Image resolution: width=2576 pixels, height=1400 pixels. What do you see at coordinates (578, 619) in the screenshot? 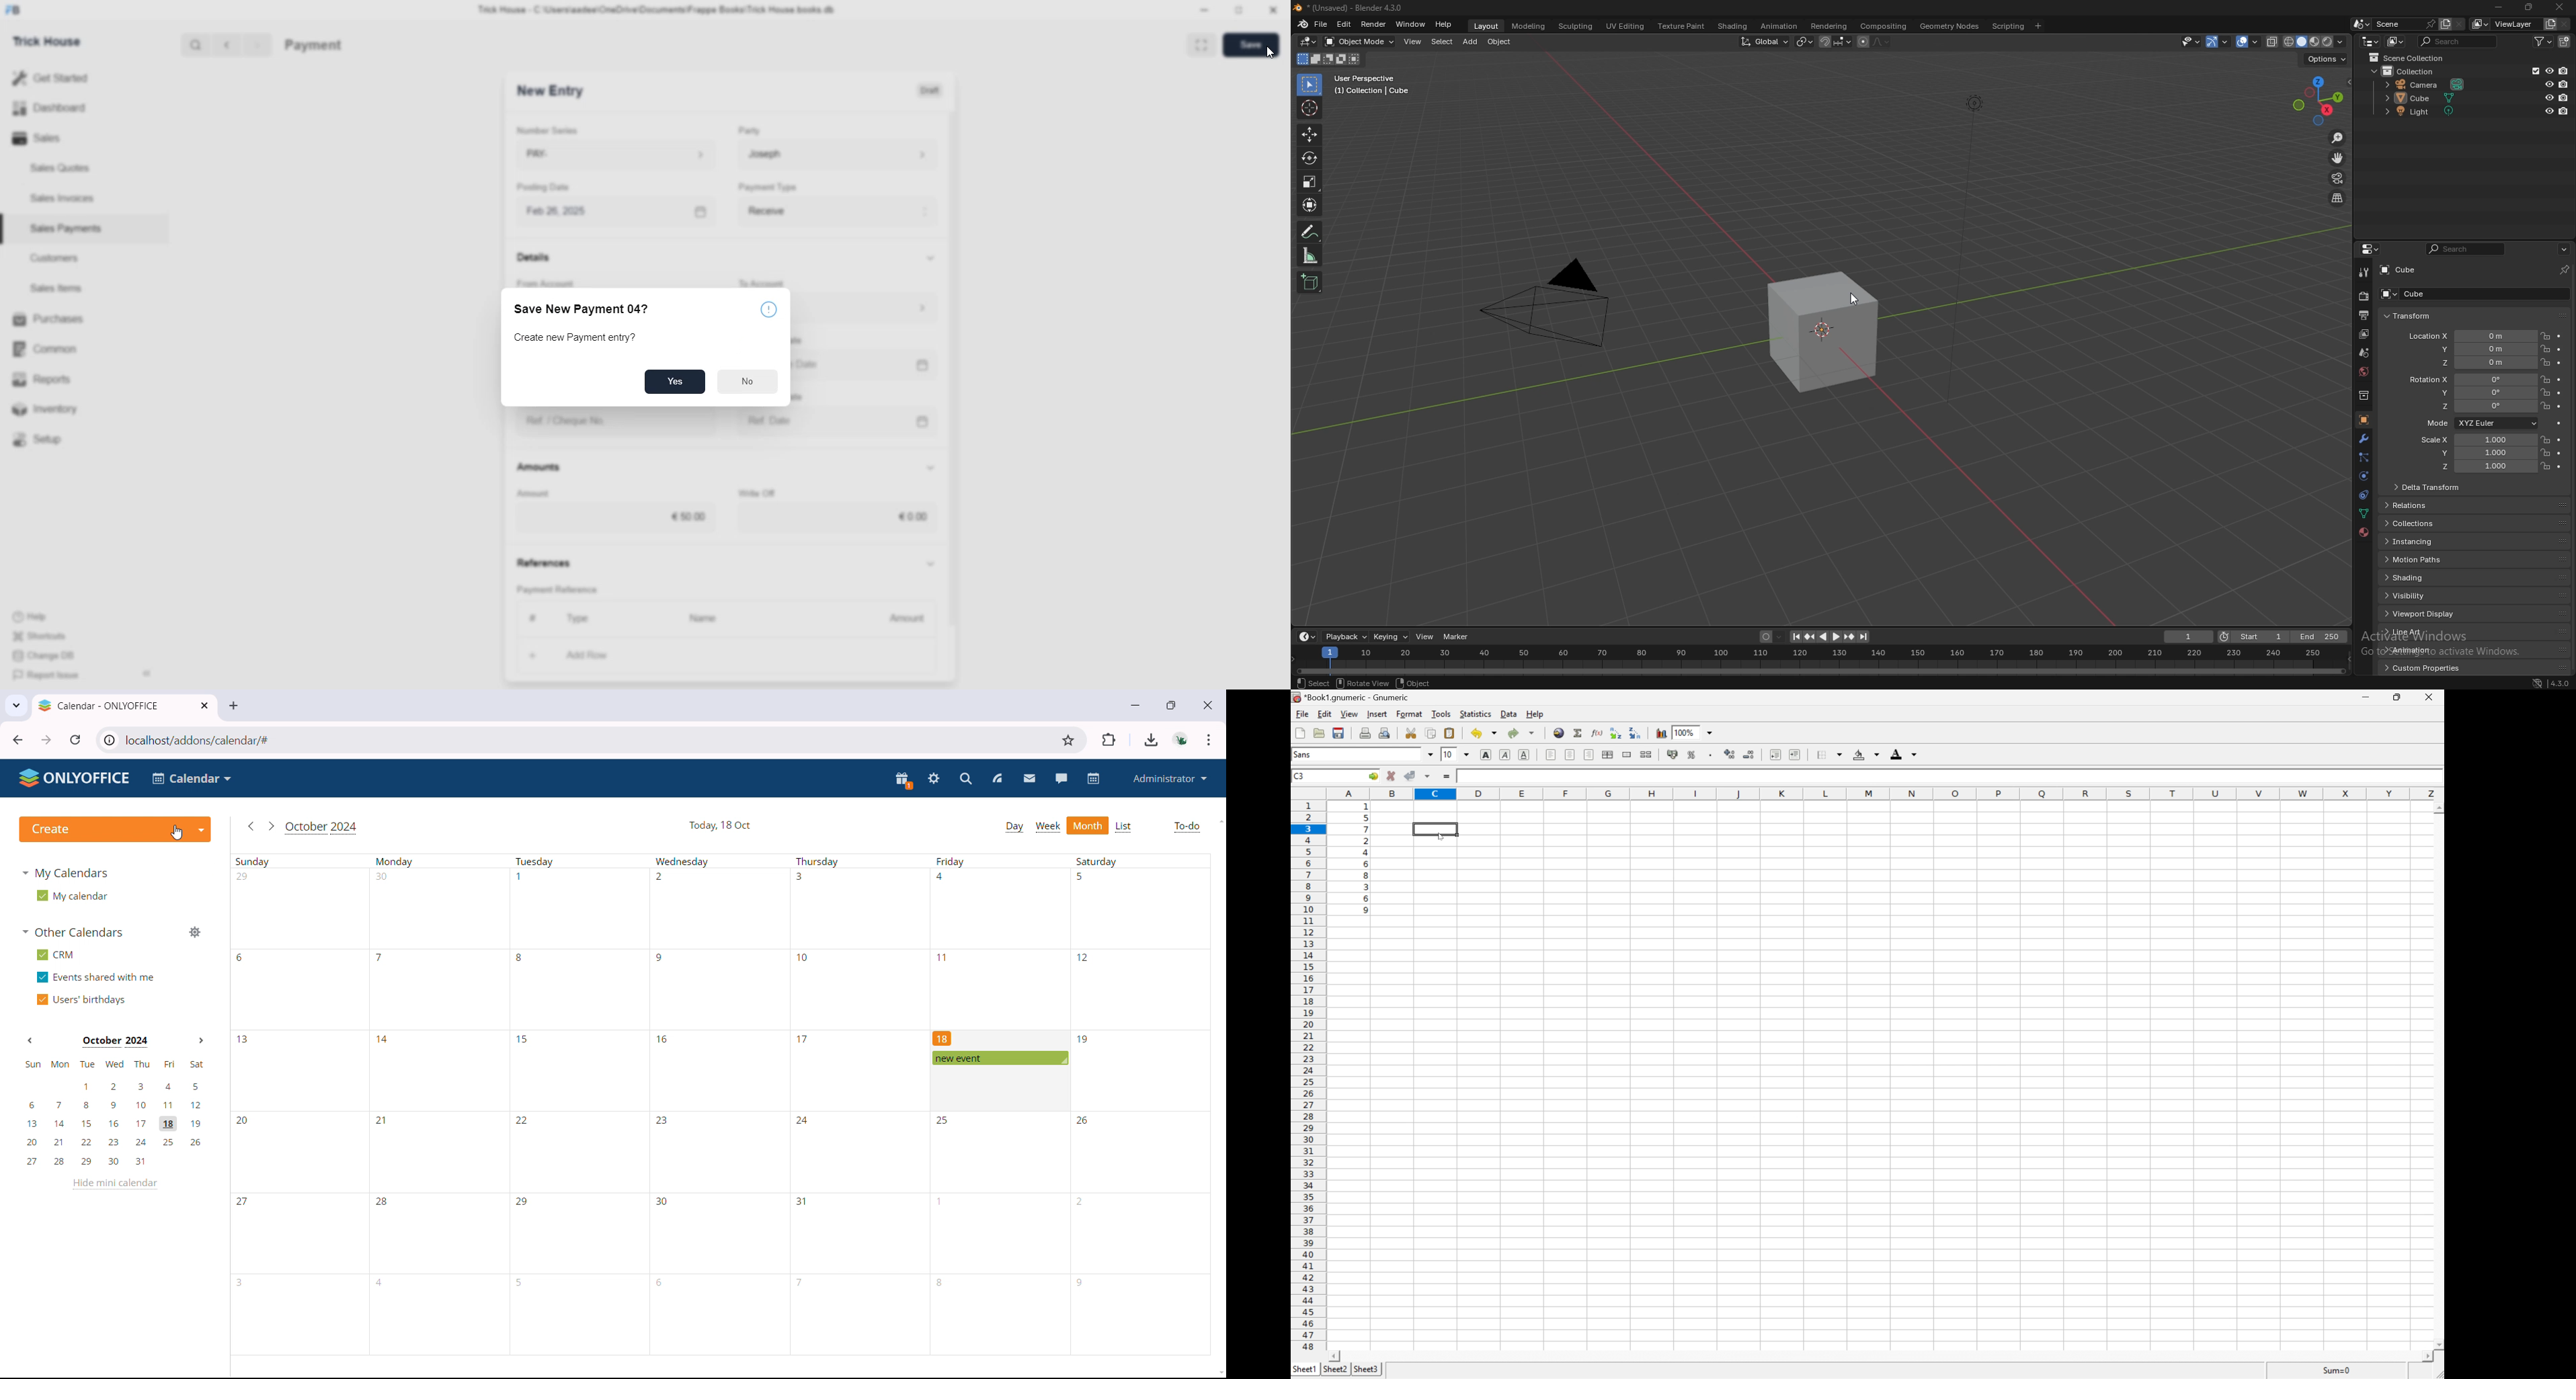
I see `Type` at bounding box center [578, 619].